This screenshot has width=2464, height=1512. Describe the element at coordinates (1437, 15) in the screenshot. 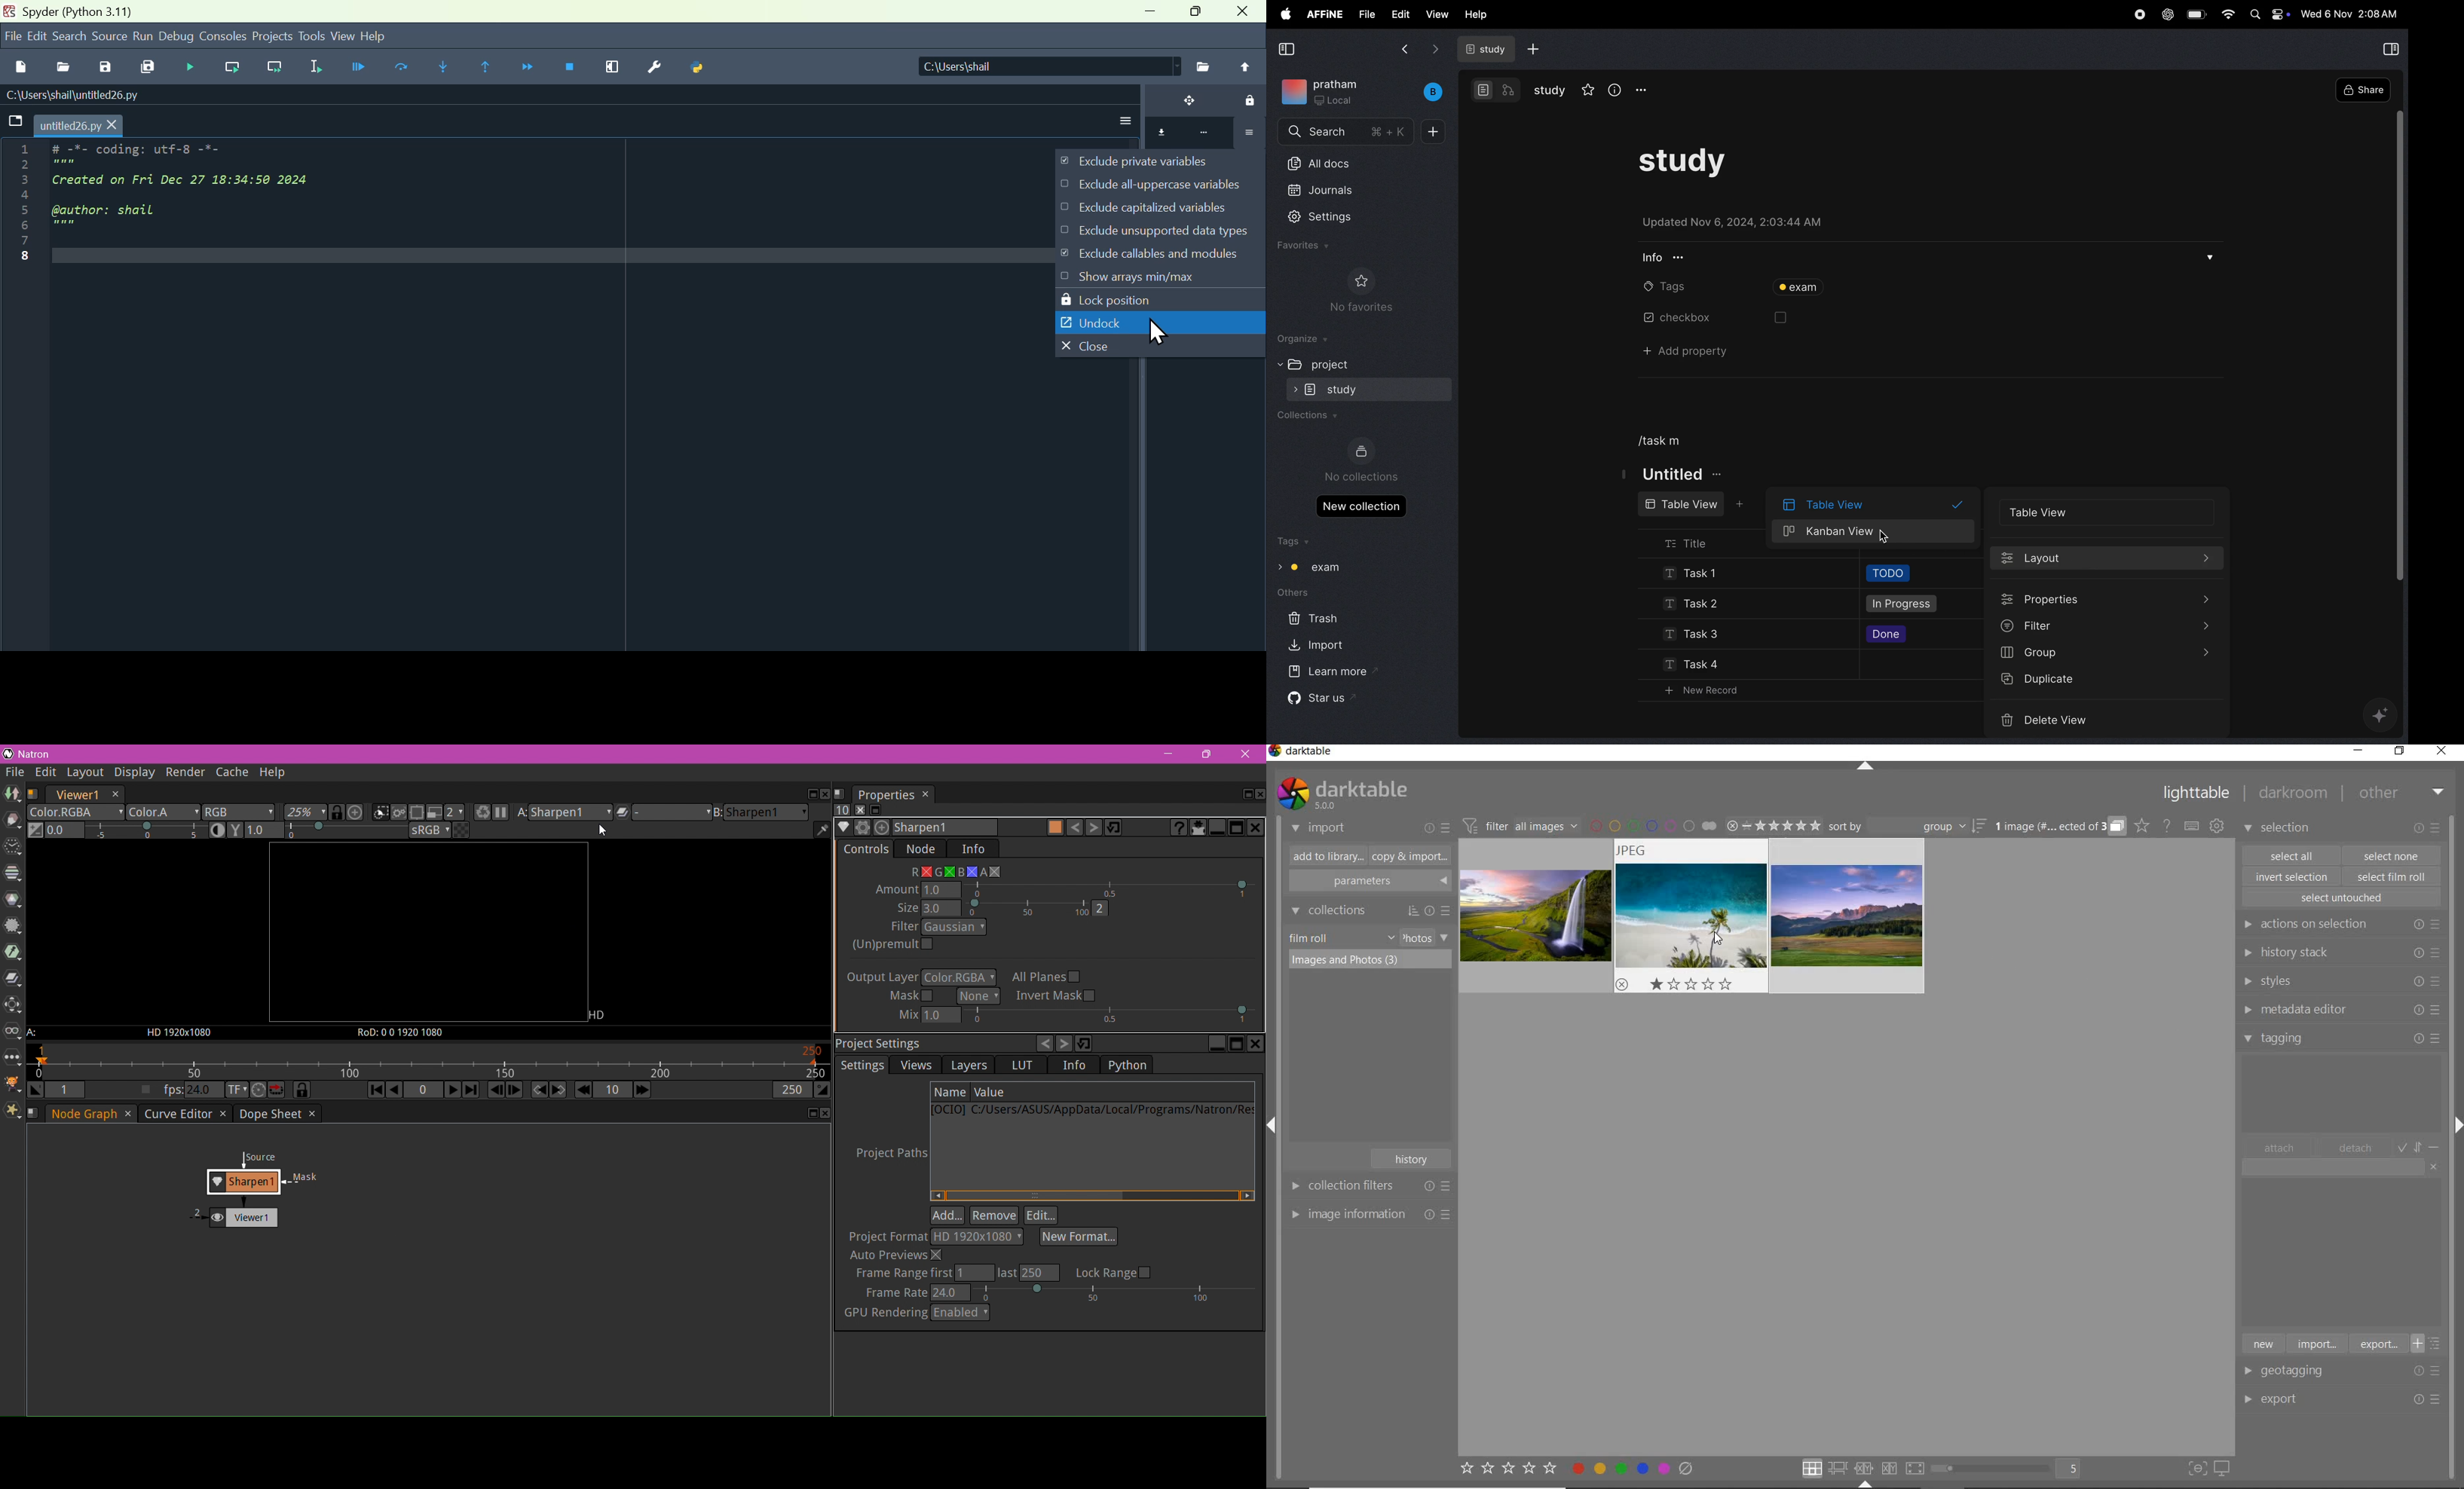

I see `view` at that location.